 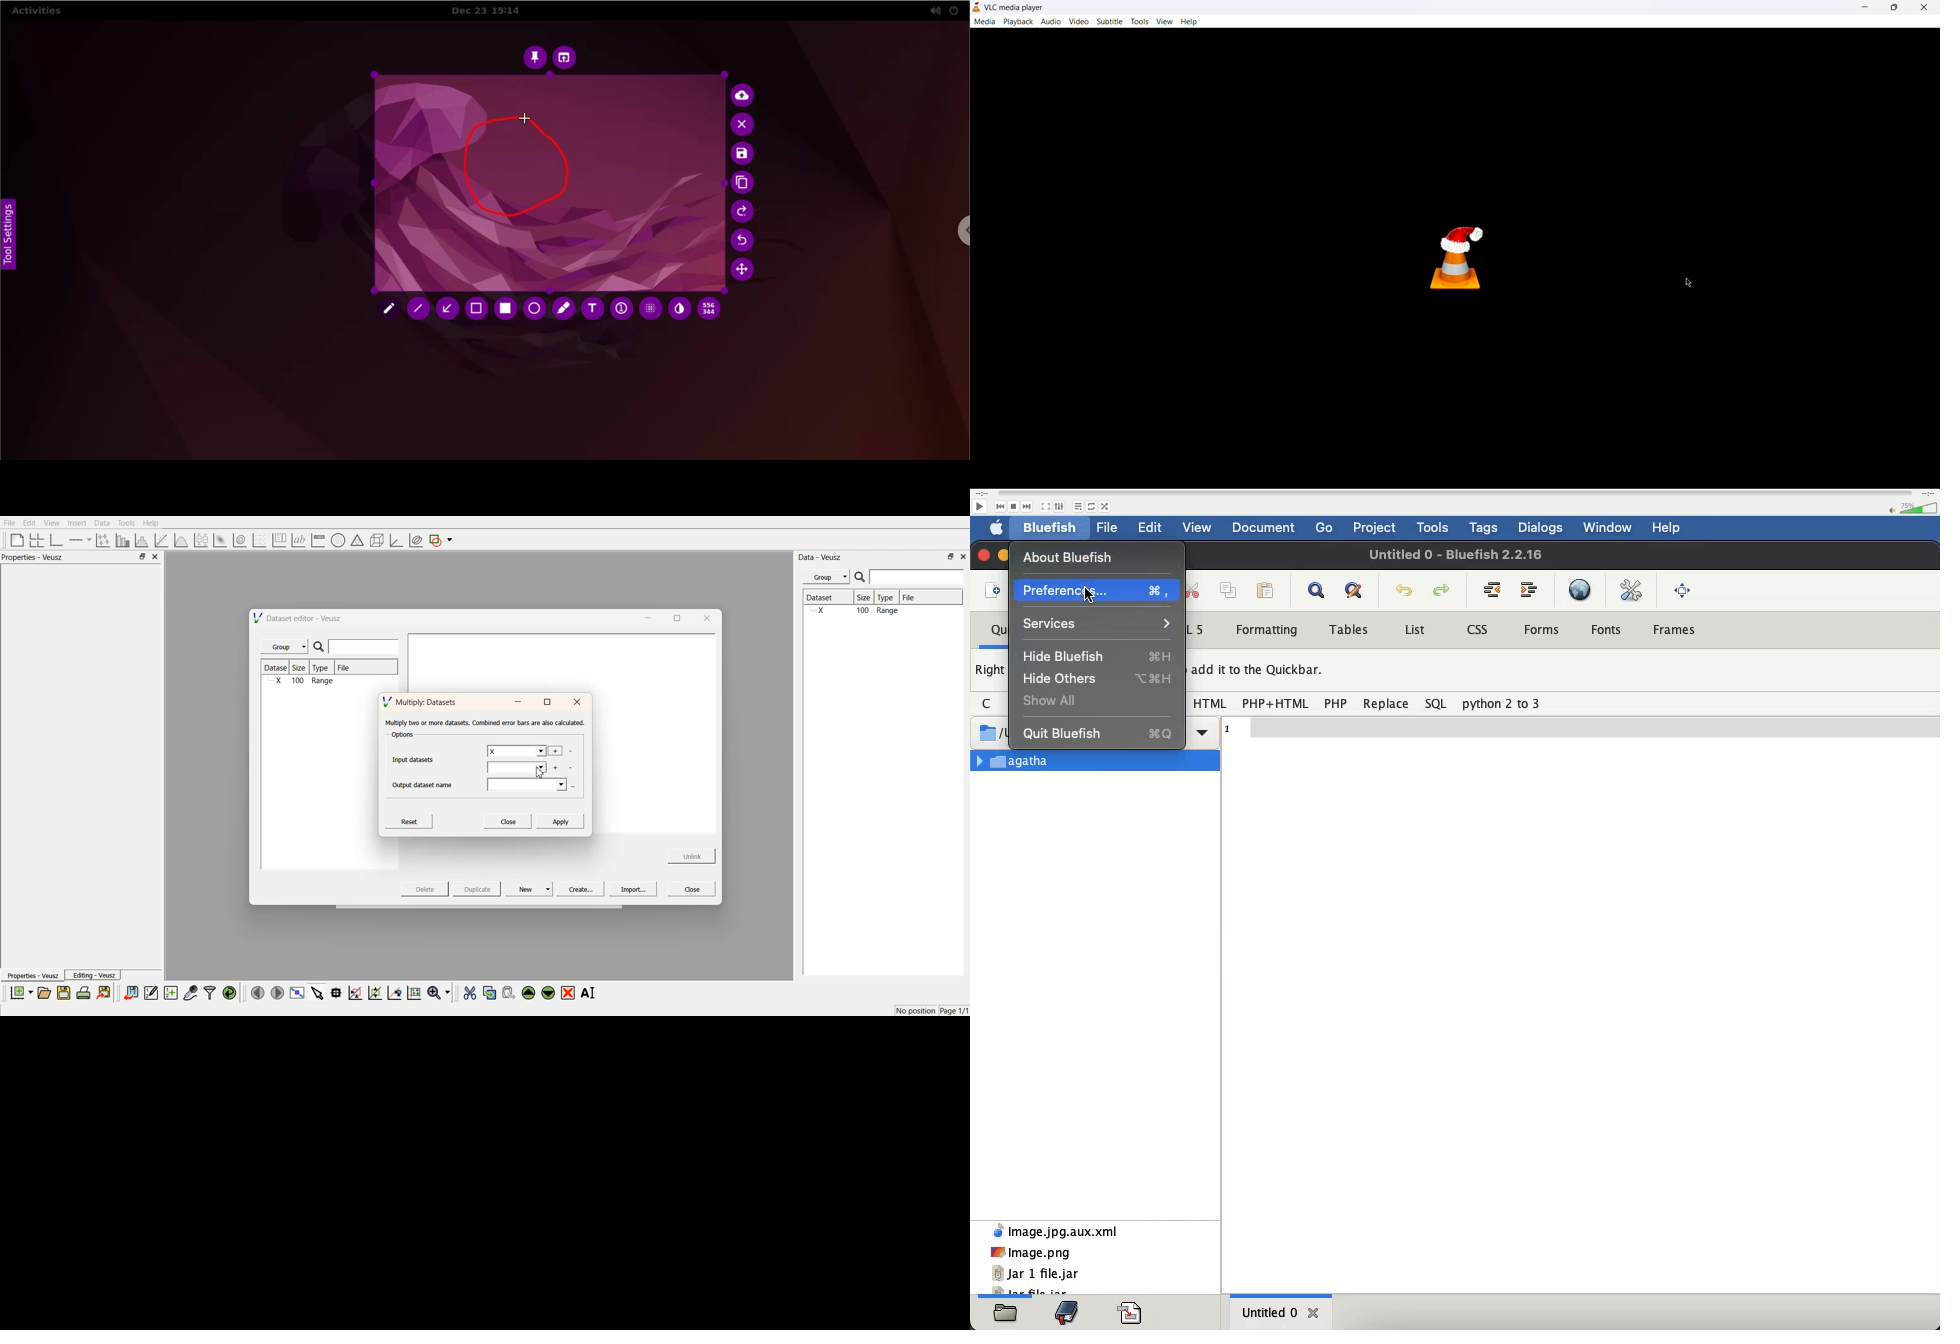 I want to click on , so click(x=826, y=577).